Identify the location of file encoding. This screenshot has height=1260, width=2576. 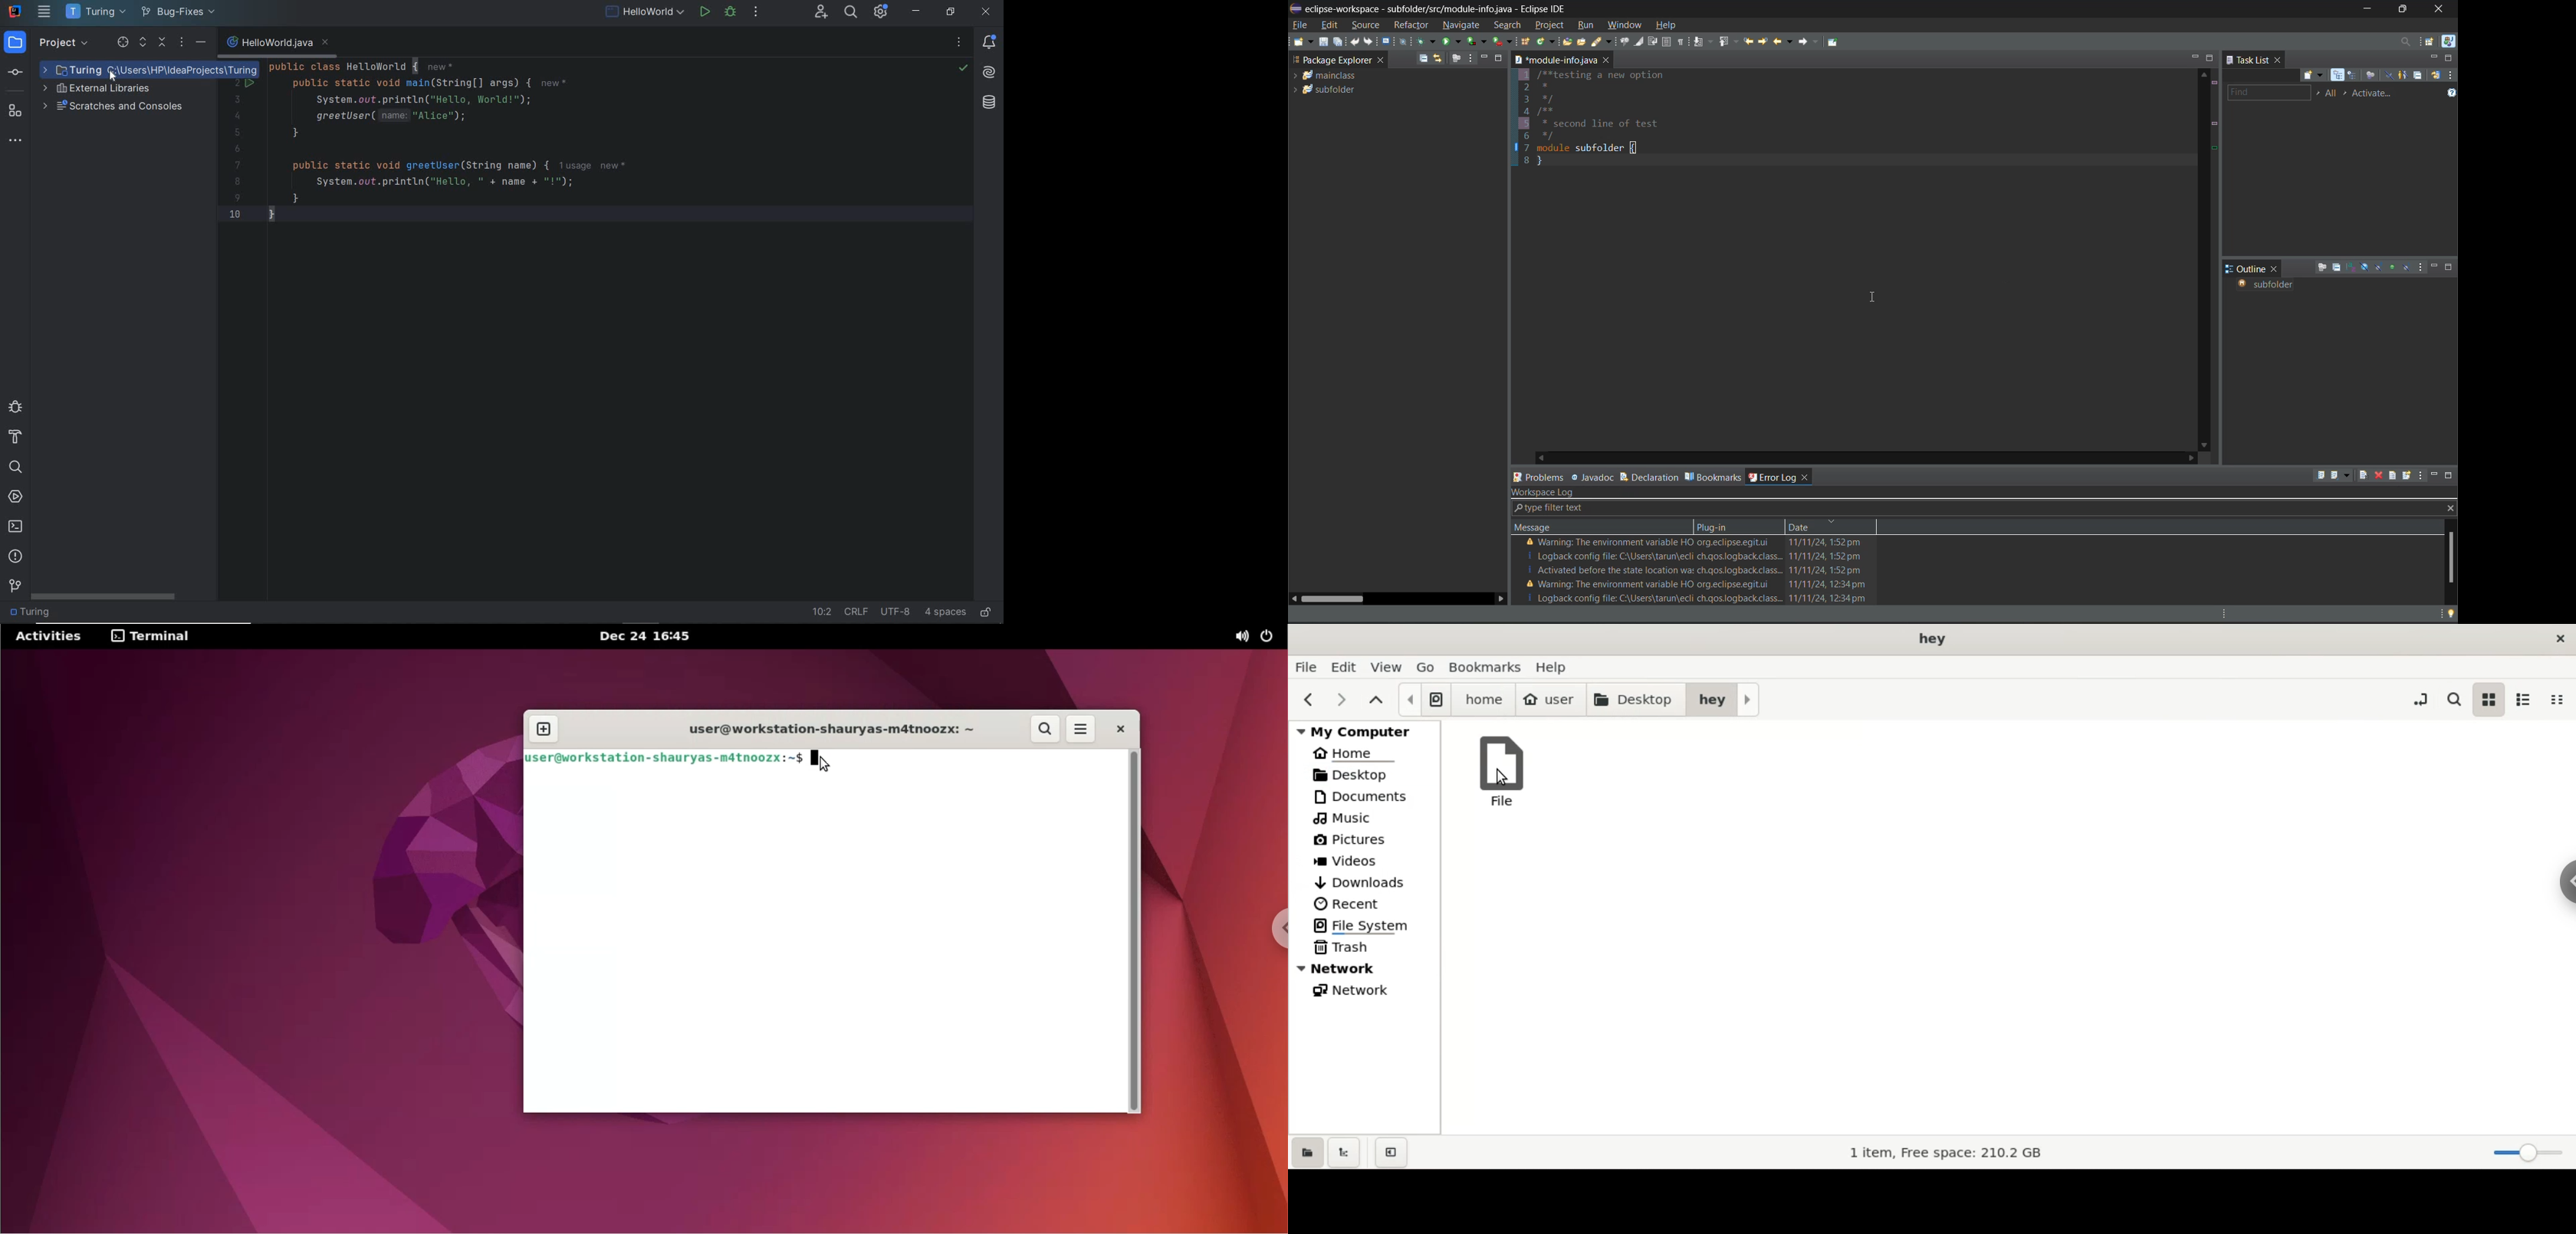
(897, 613).